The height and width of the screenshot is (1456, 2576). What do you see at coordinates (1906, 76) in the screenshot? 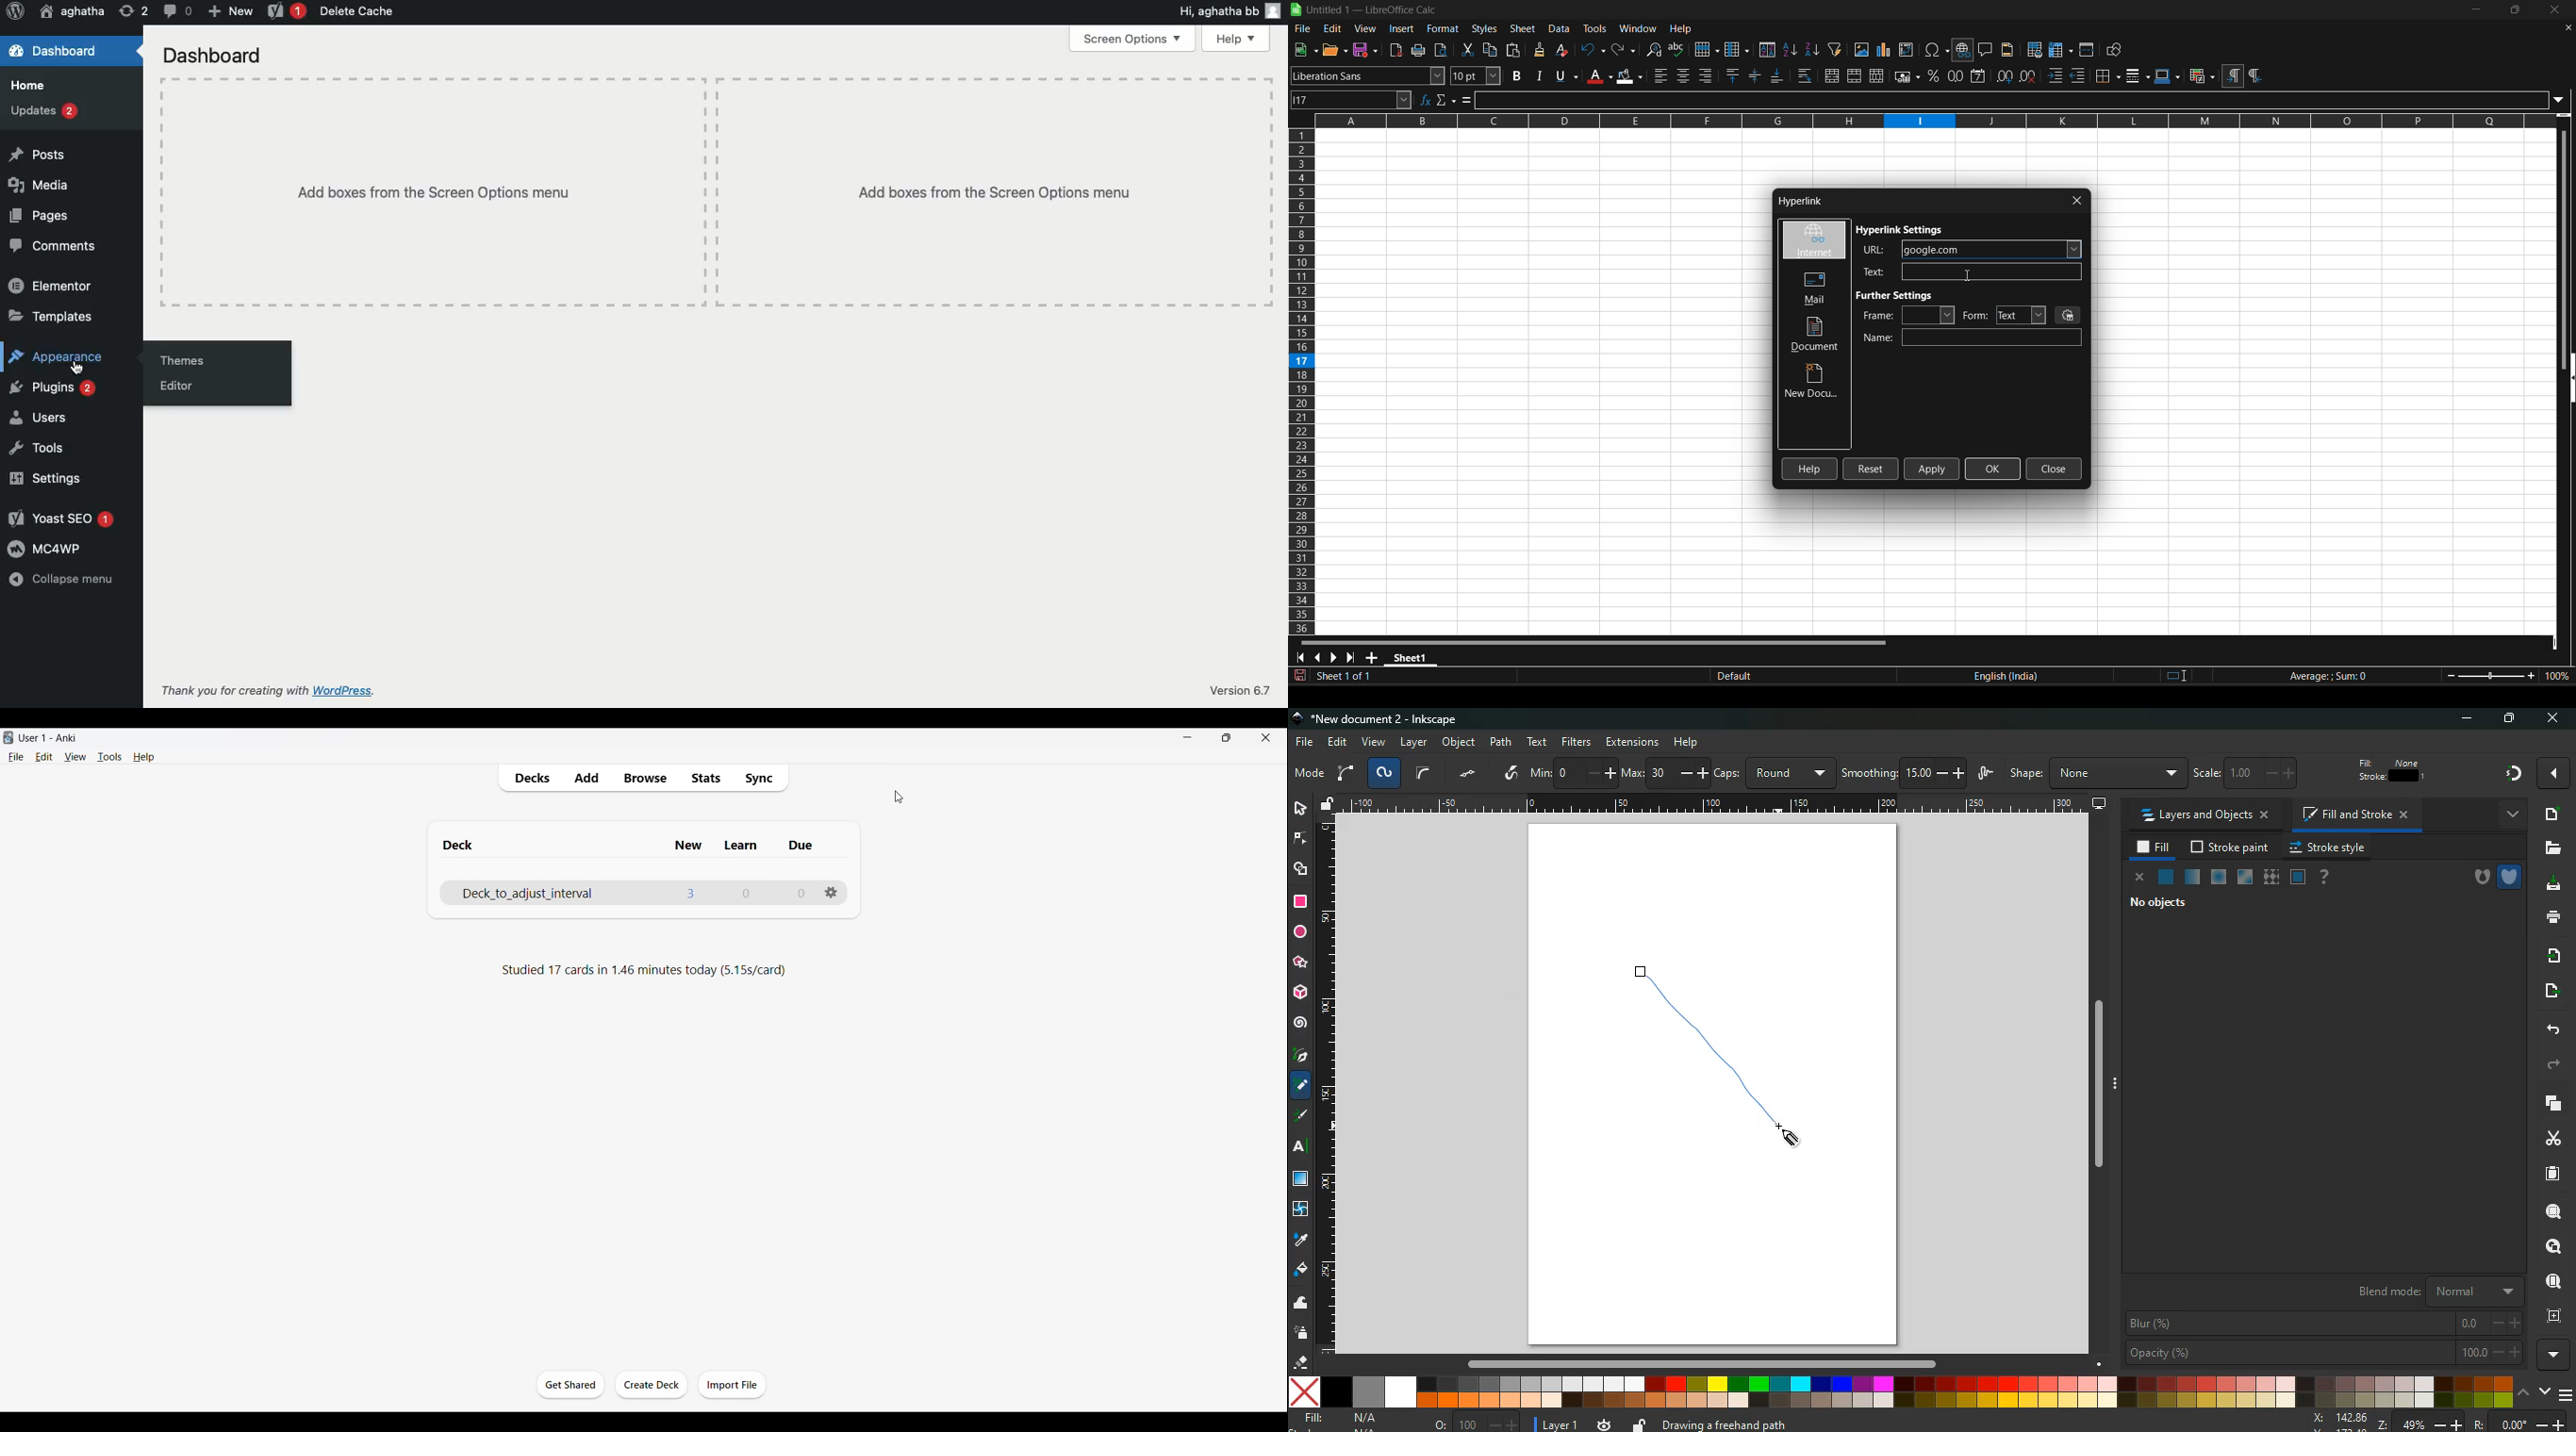
I see `format as currency` at bounding box center [1906, 76].